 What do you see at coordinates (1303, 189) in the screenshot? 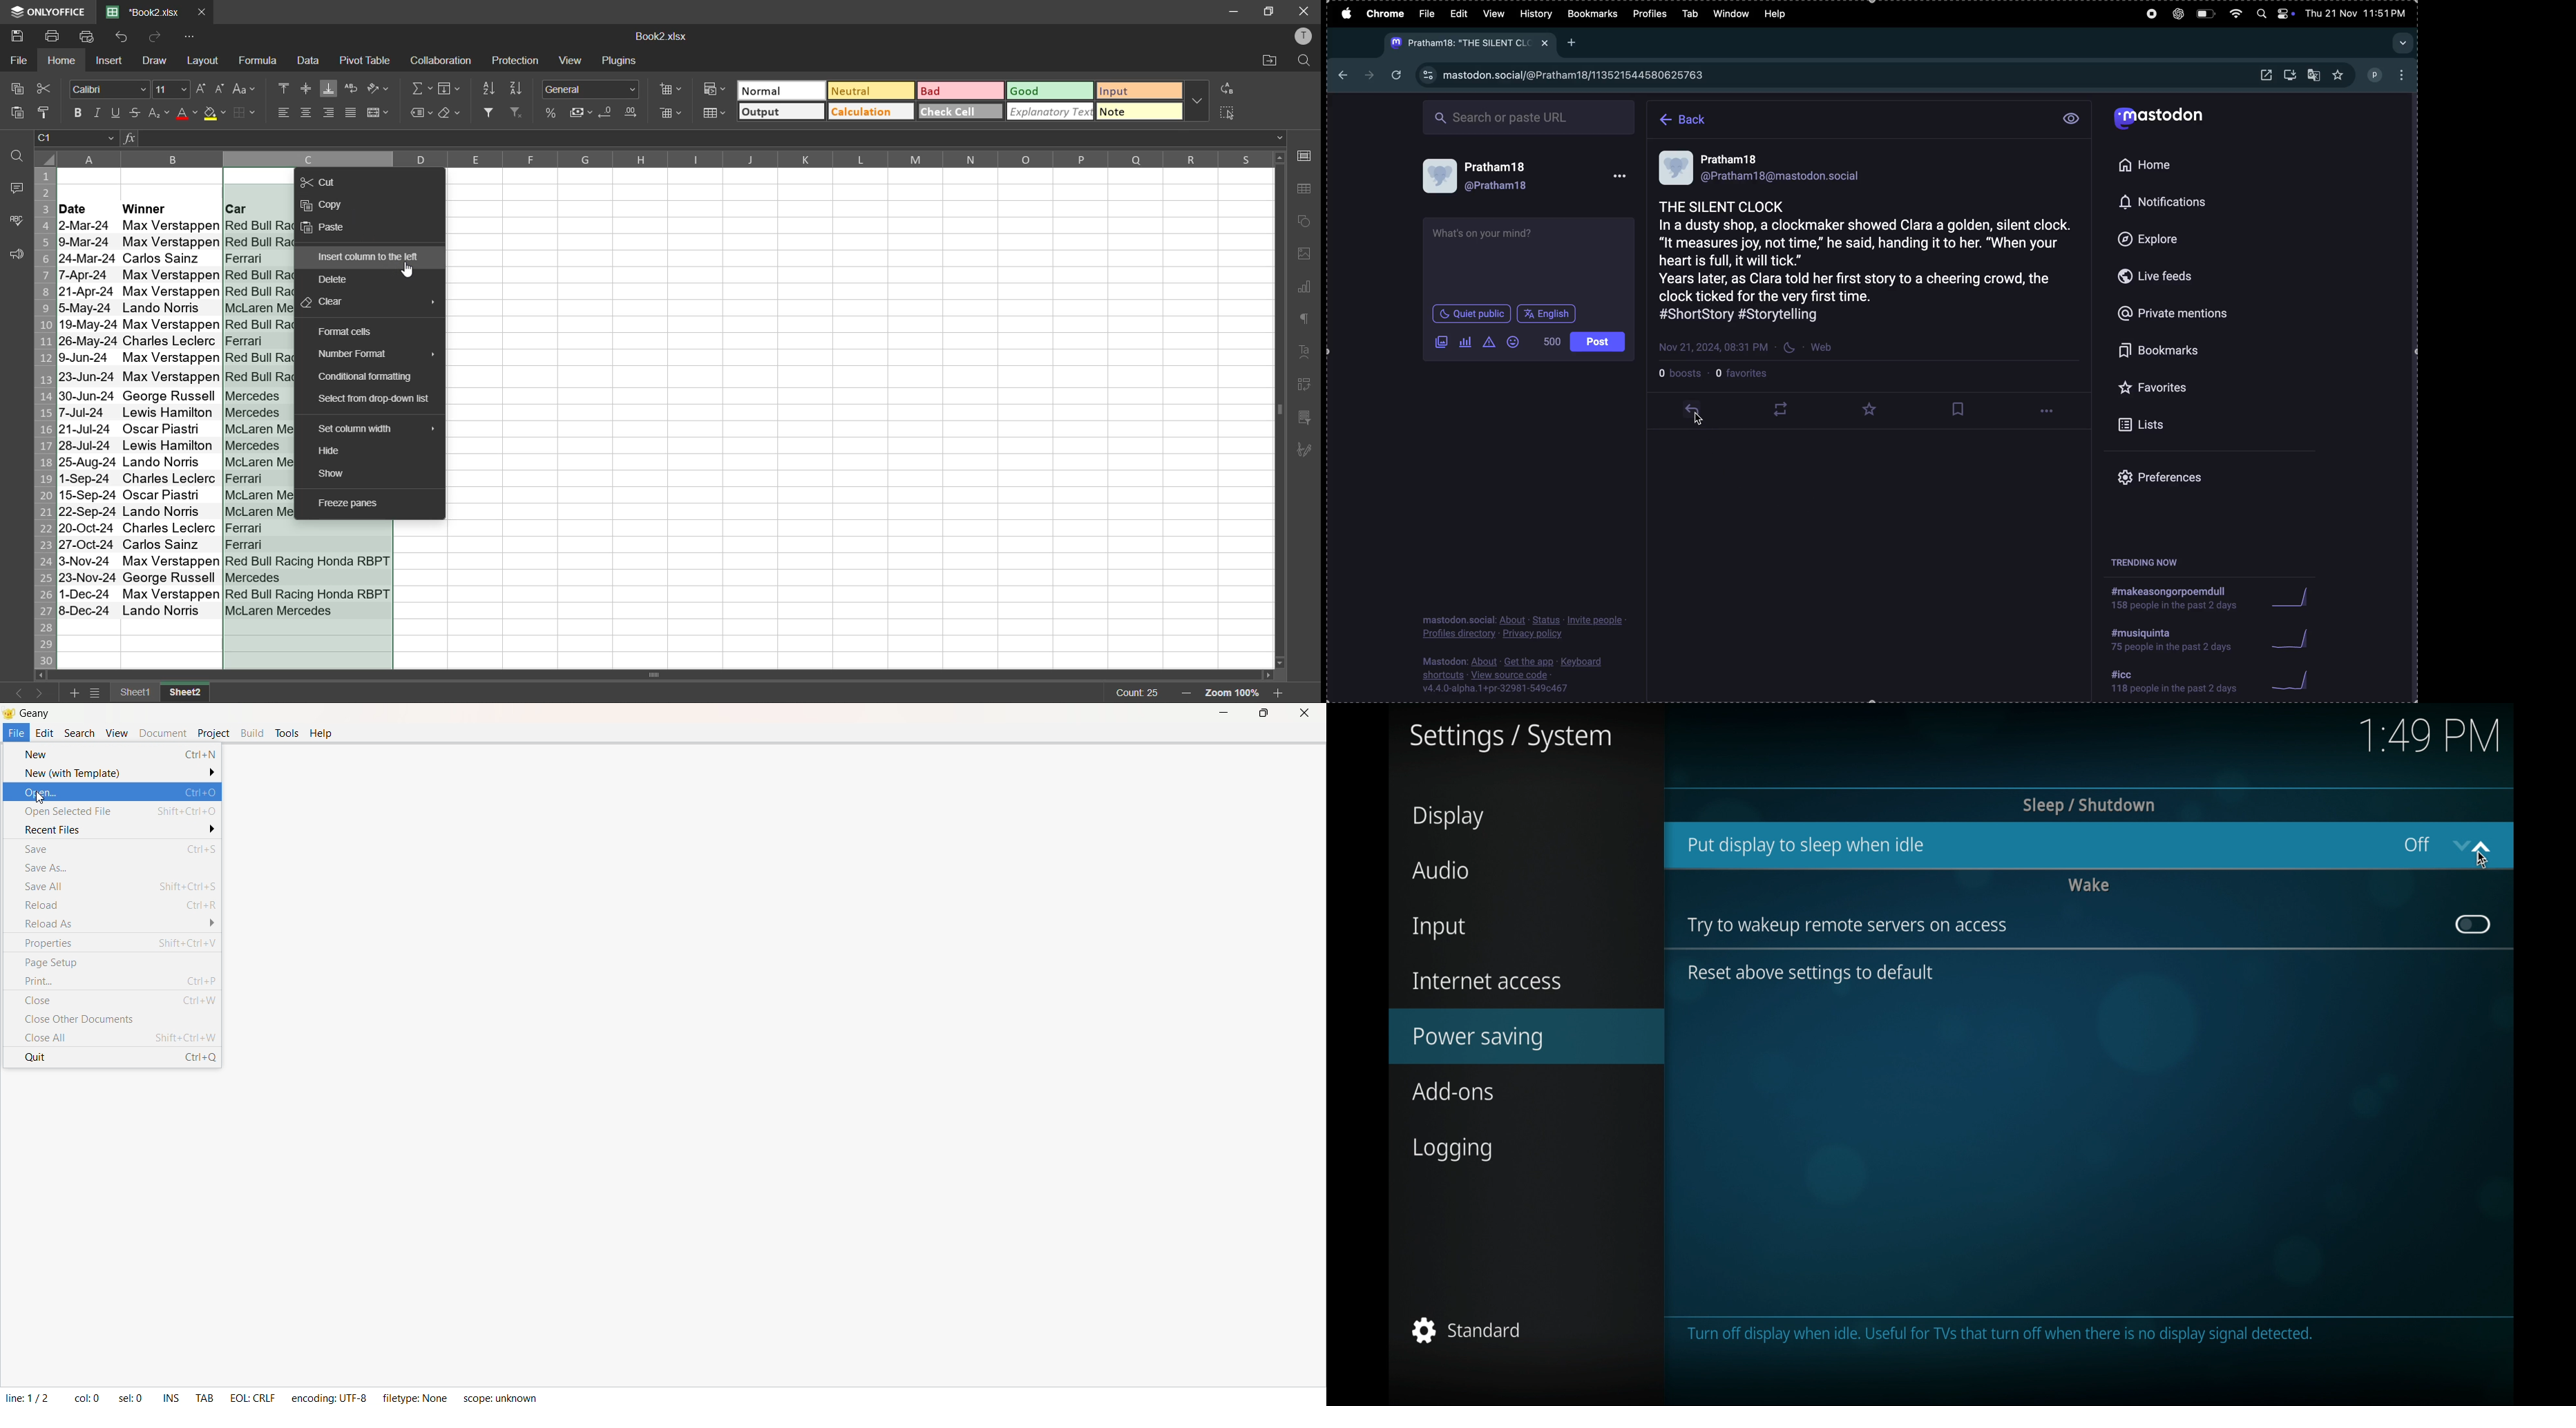
I see `table` at bounding box center [1303, 189].